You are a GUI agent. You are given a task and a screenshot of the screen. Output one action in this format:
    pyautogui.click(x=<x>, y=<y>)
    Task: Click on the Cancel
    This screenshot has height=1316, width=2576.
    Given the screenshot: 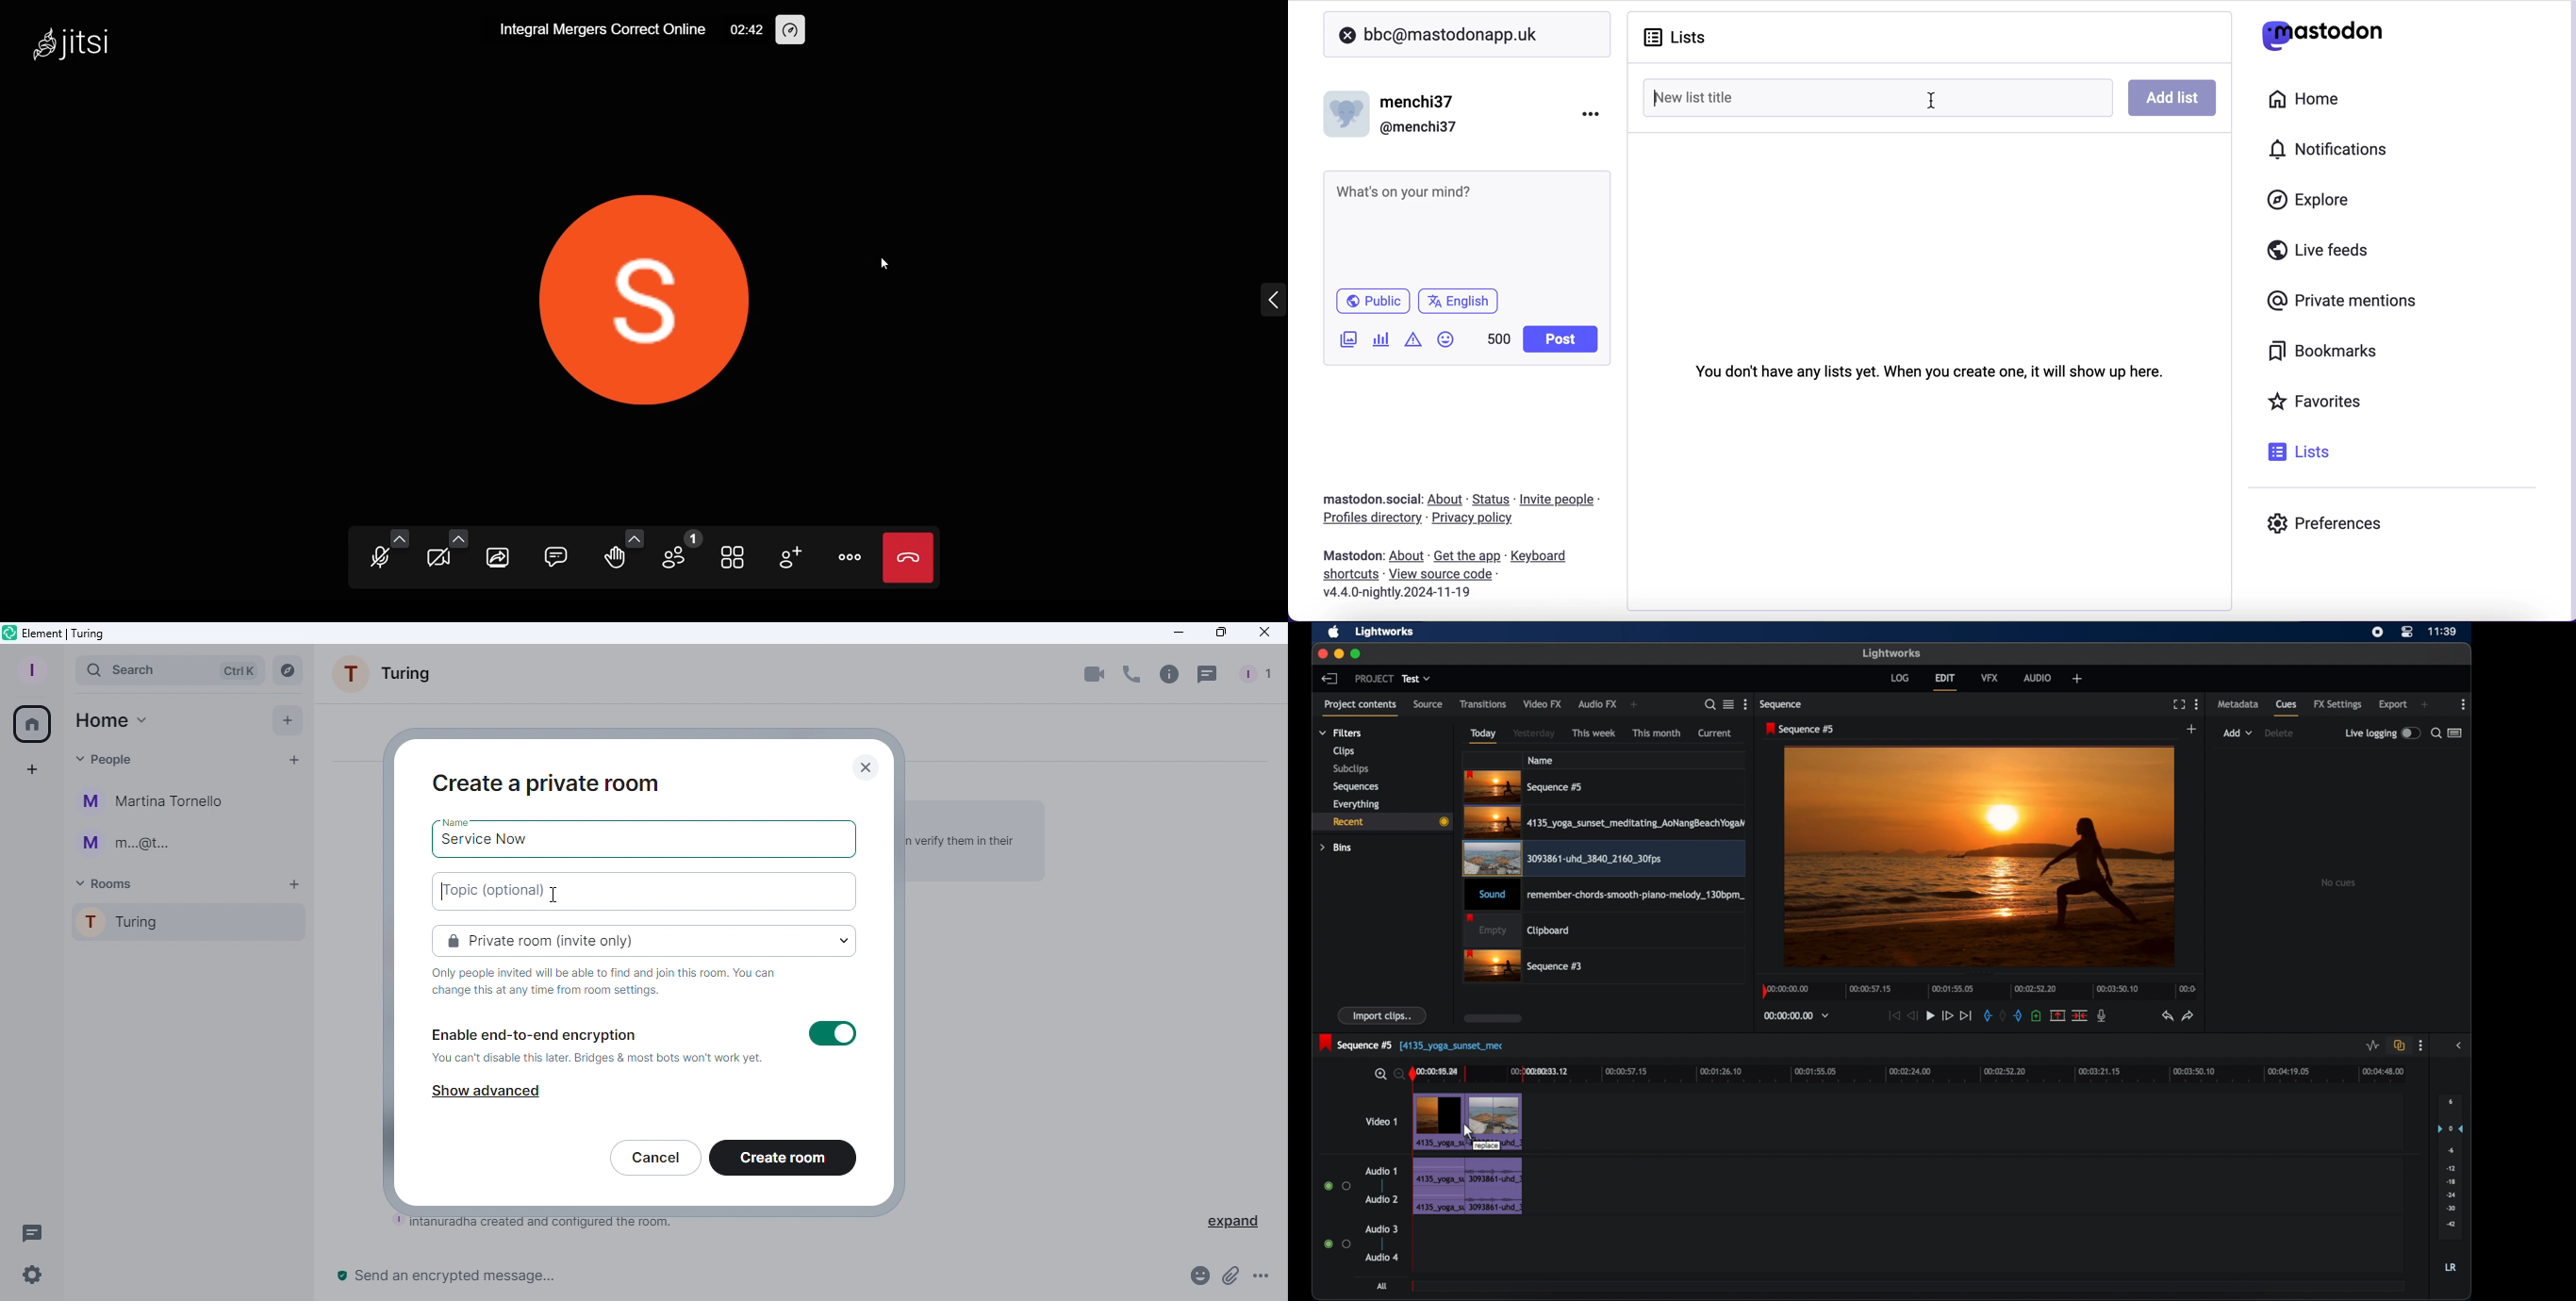 What is the action you would take?
    pyautogui.click(x=654, y=1160)
    